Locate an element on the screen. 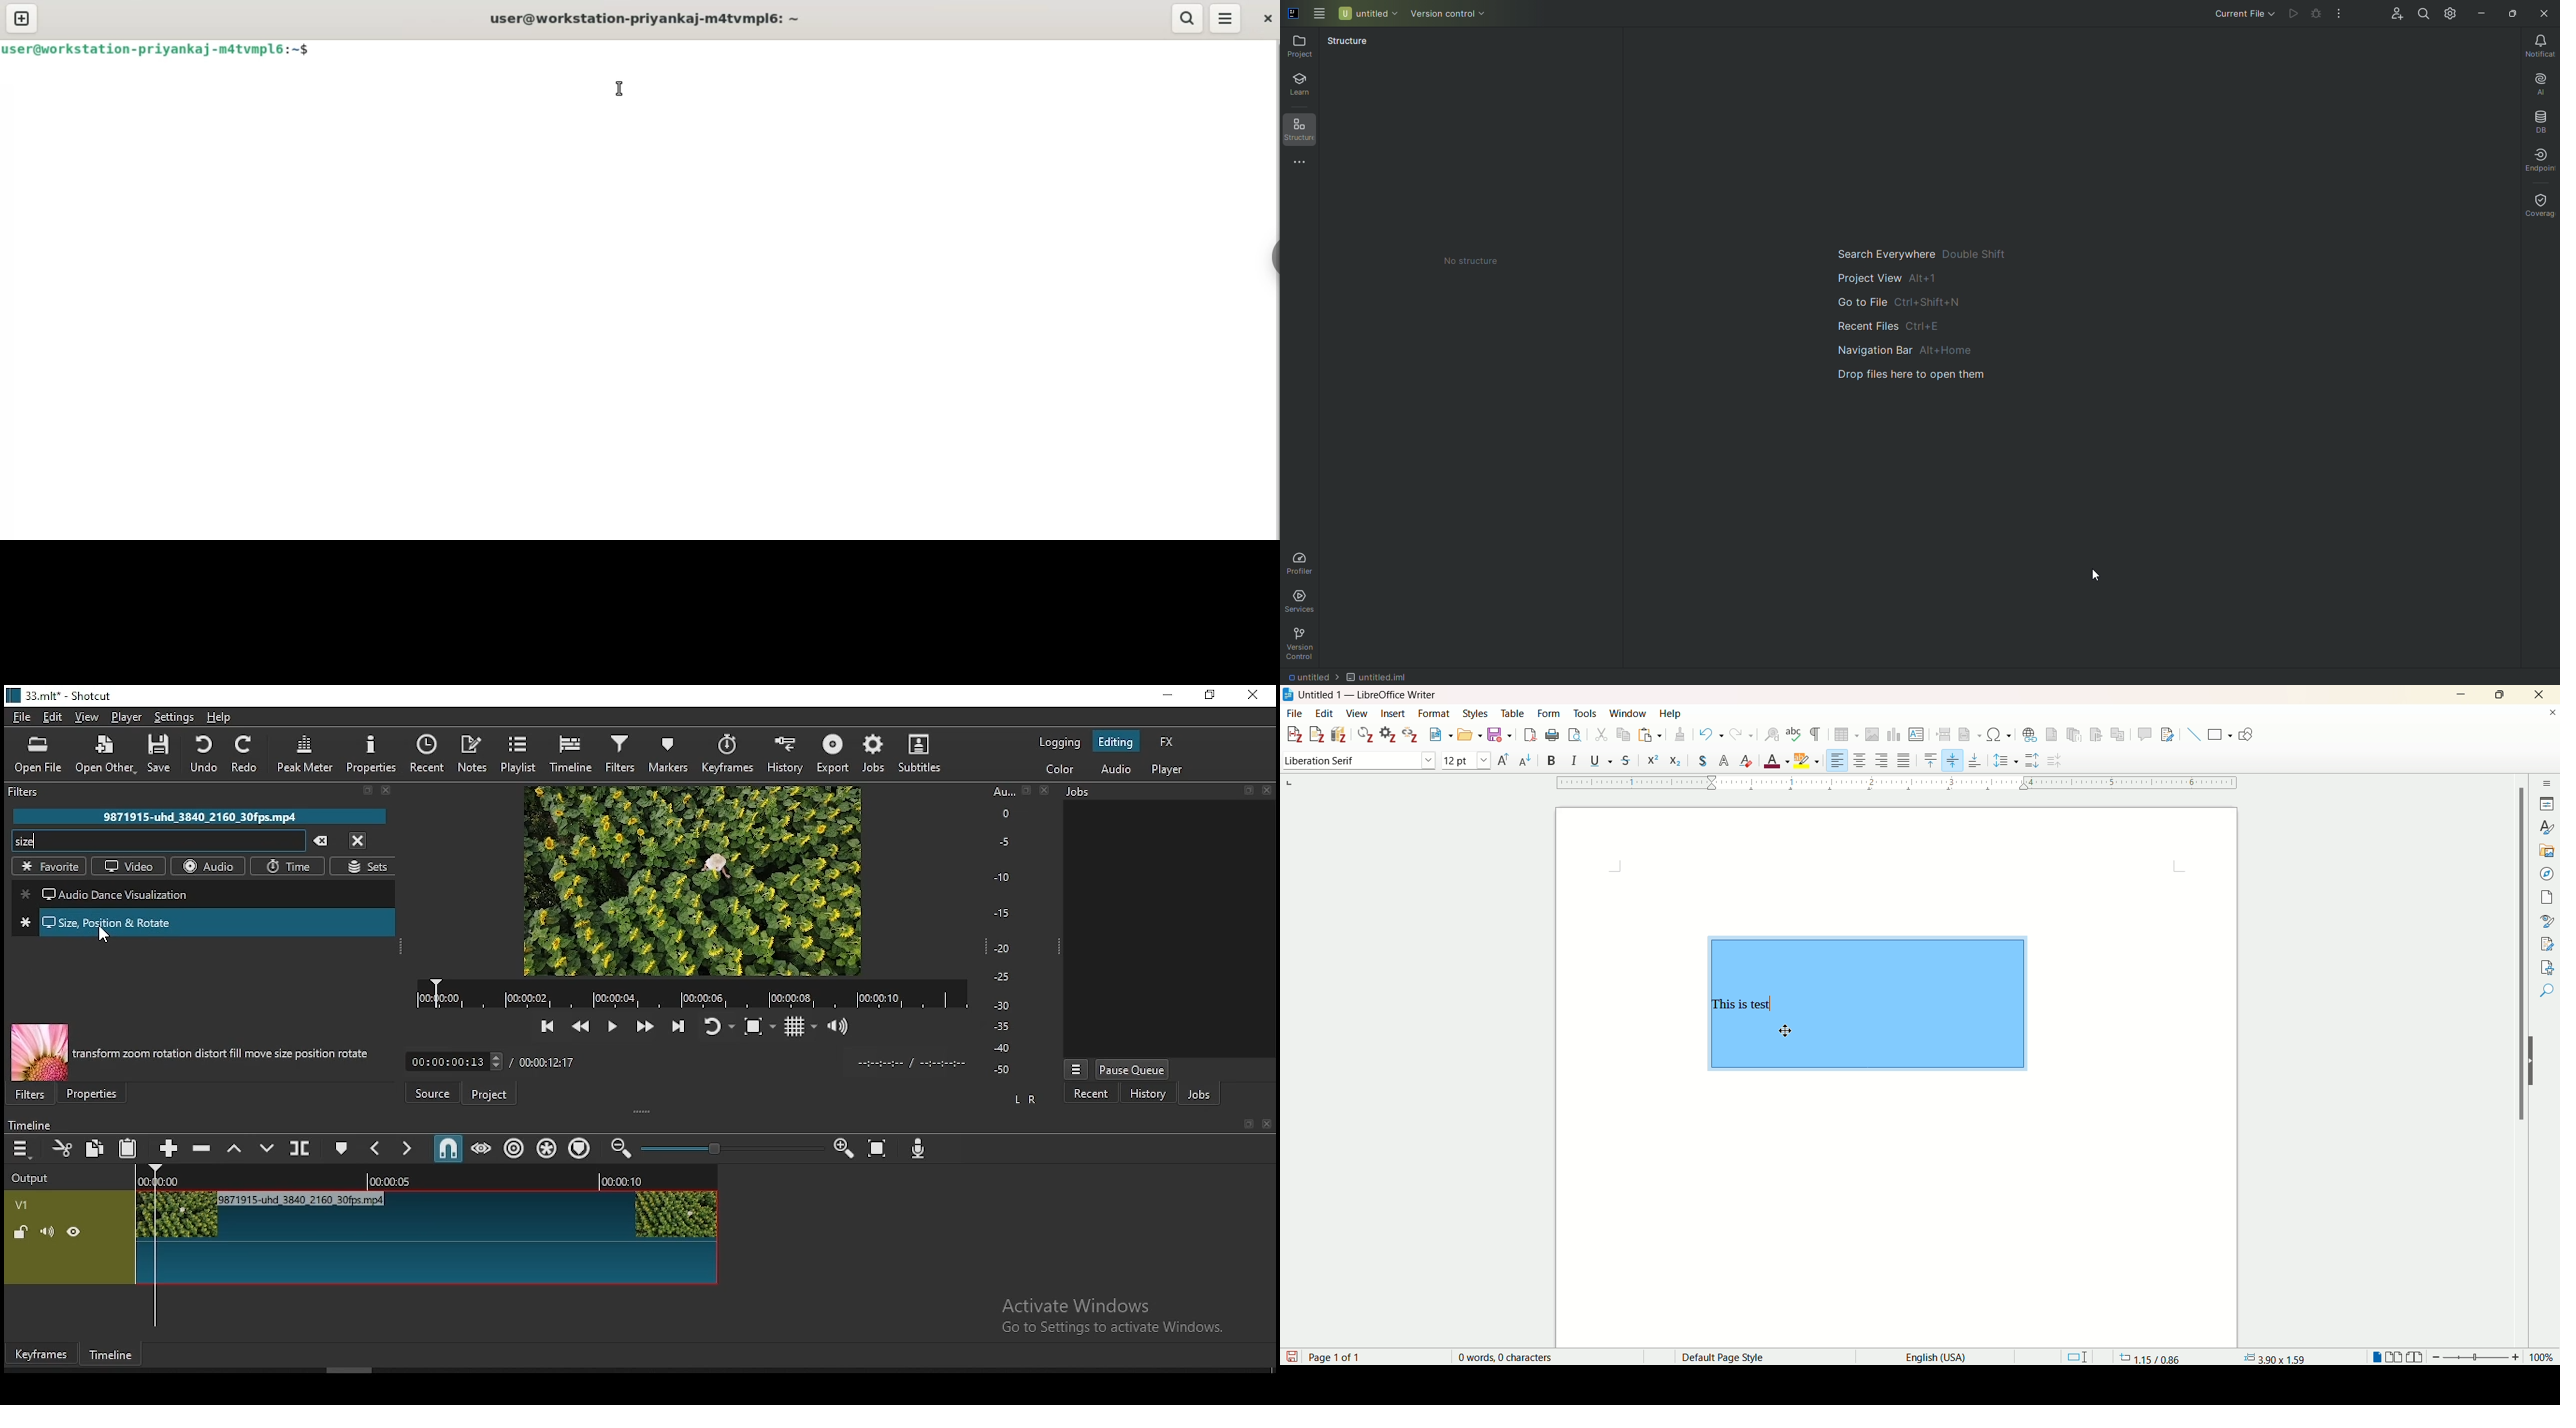 This screenshot has height=1428, width=2576. insert field is located at coordinates (1971, 735).